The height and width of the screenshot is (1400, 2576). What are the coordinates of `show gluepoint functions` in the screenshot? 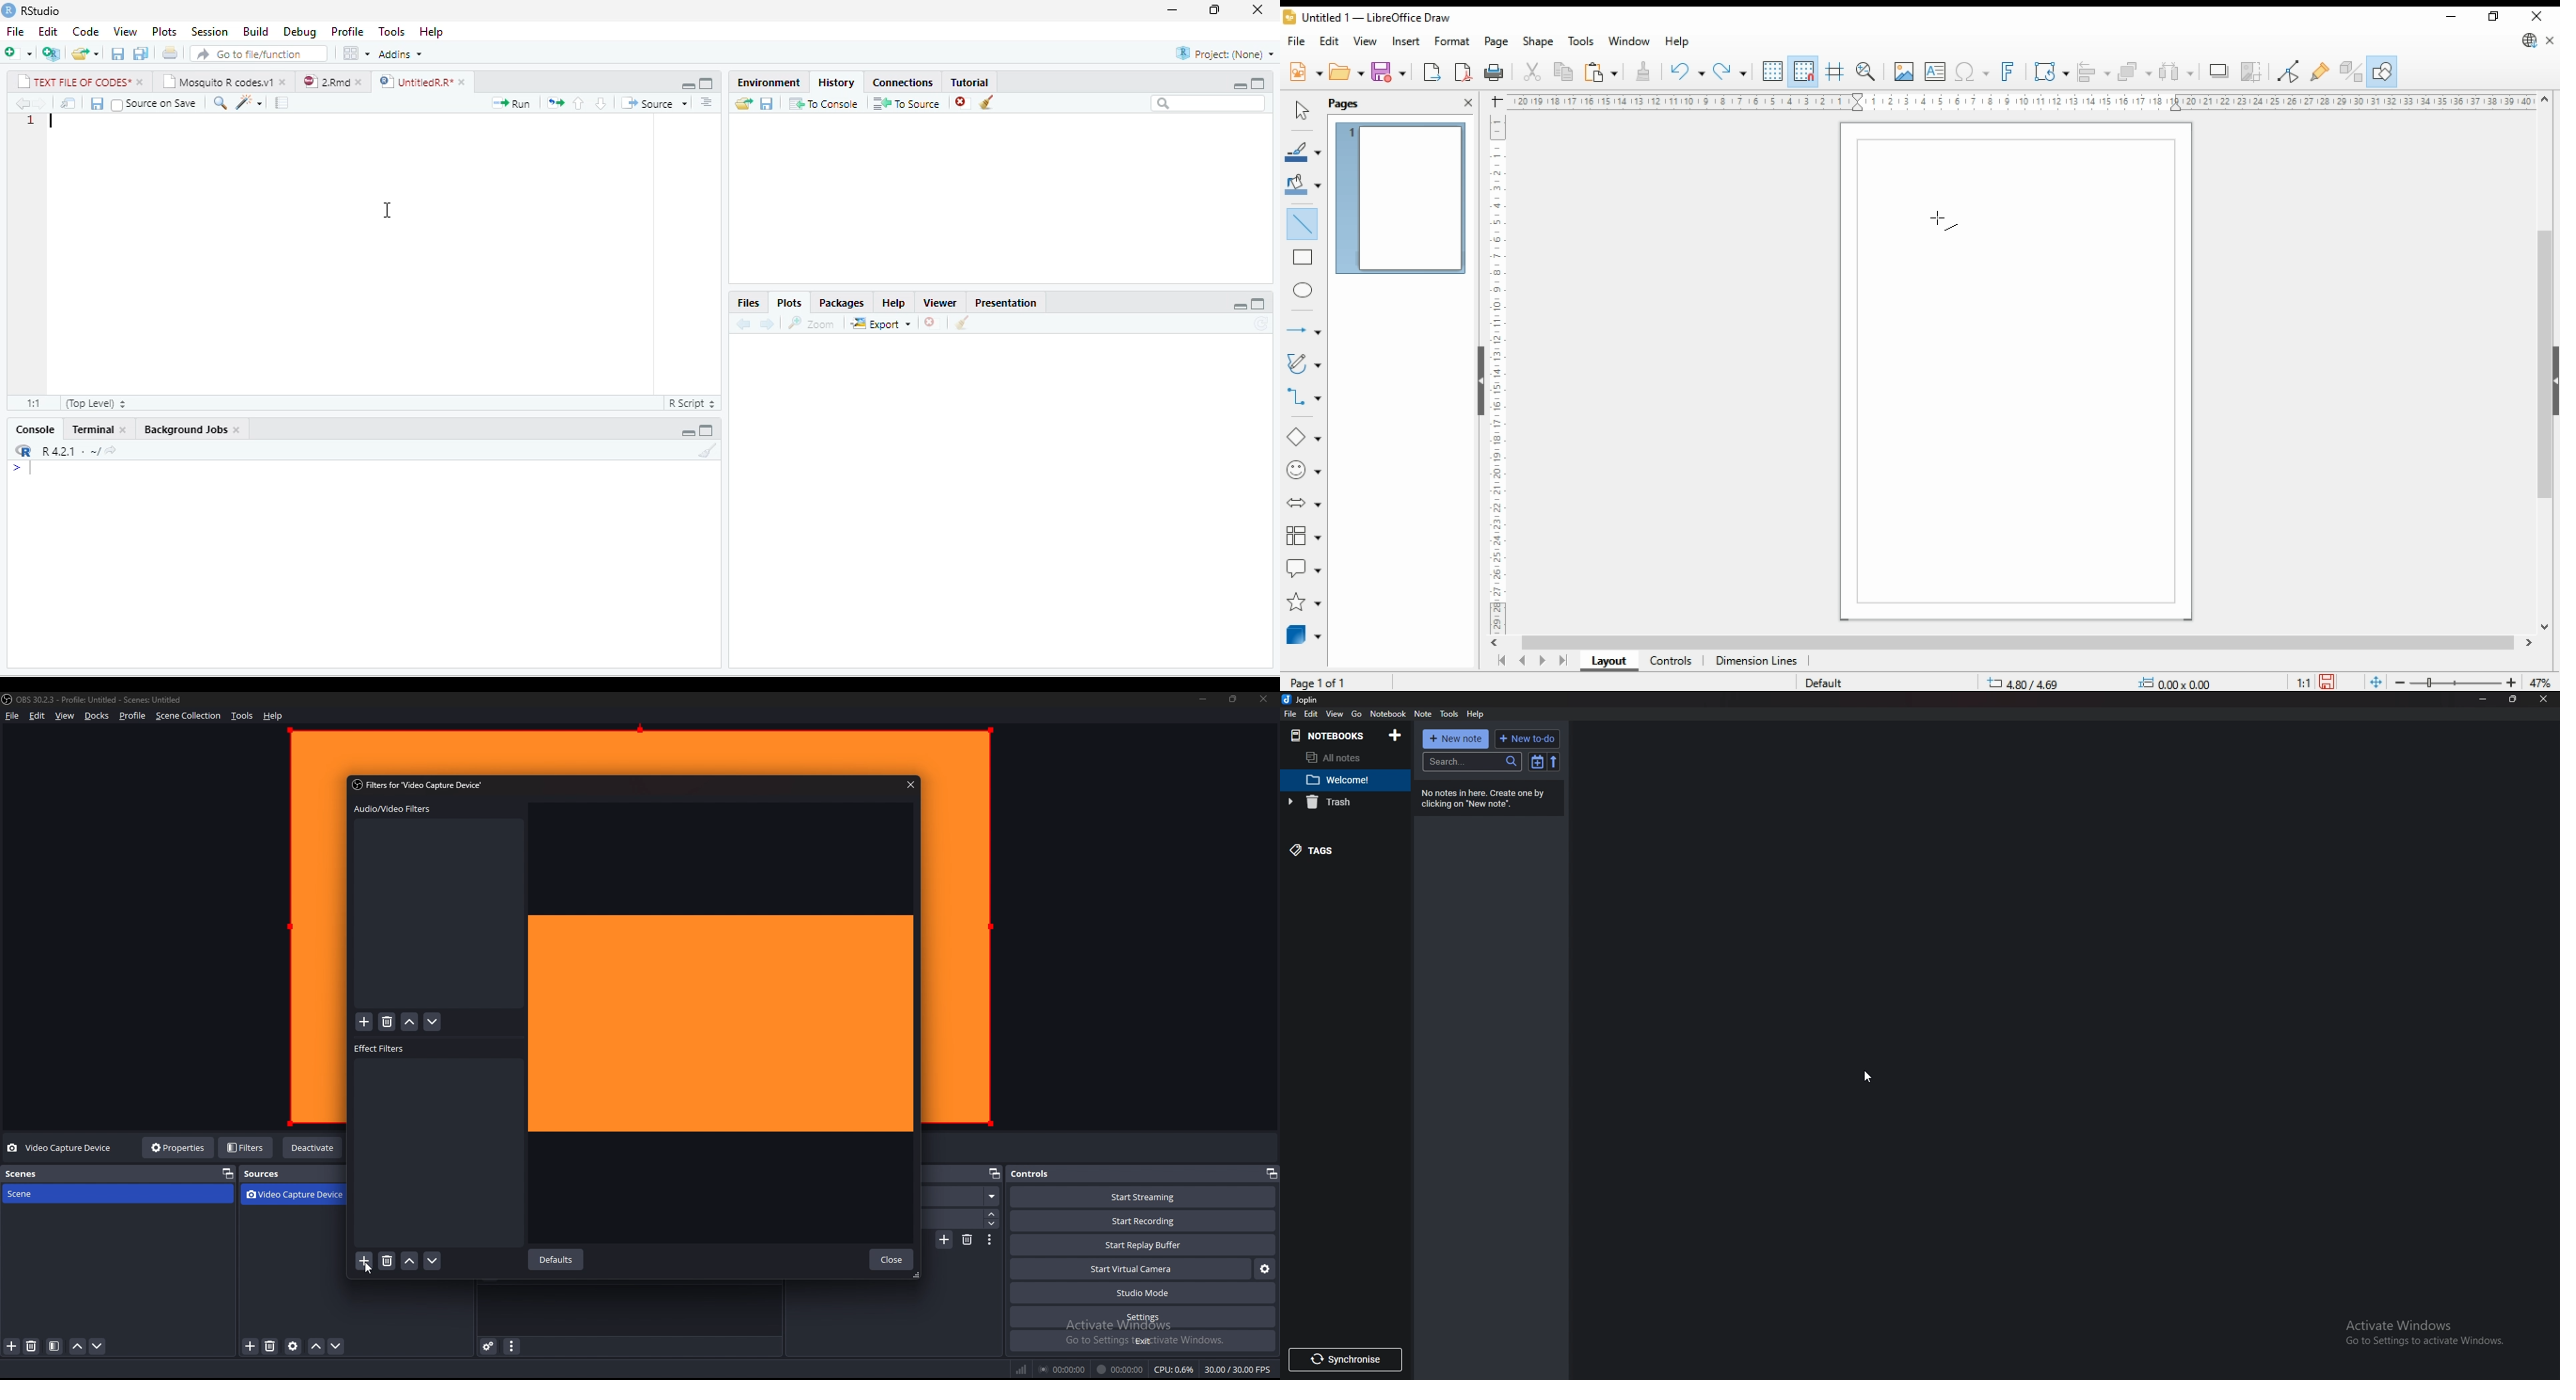 It's located at (2320, 71).